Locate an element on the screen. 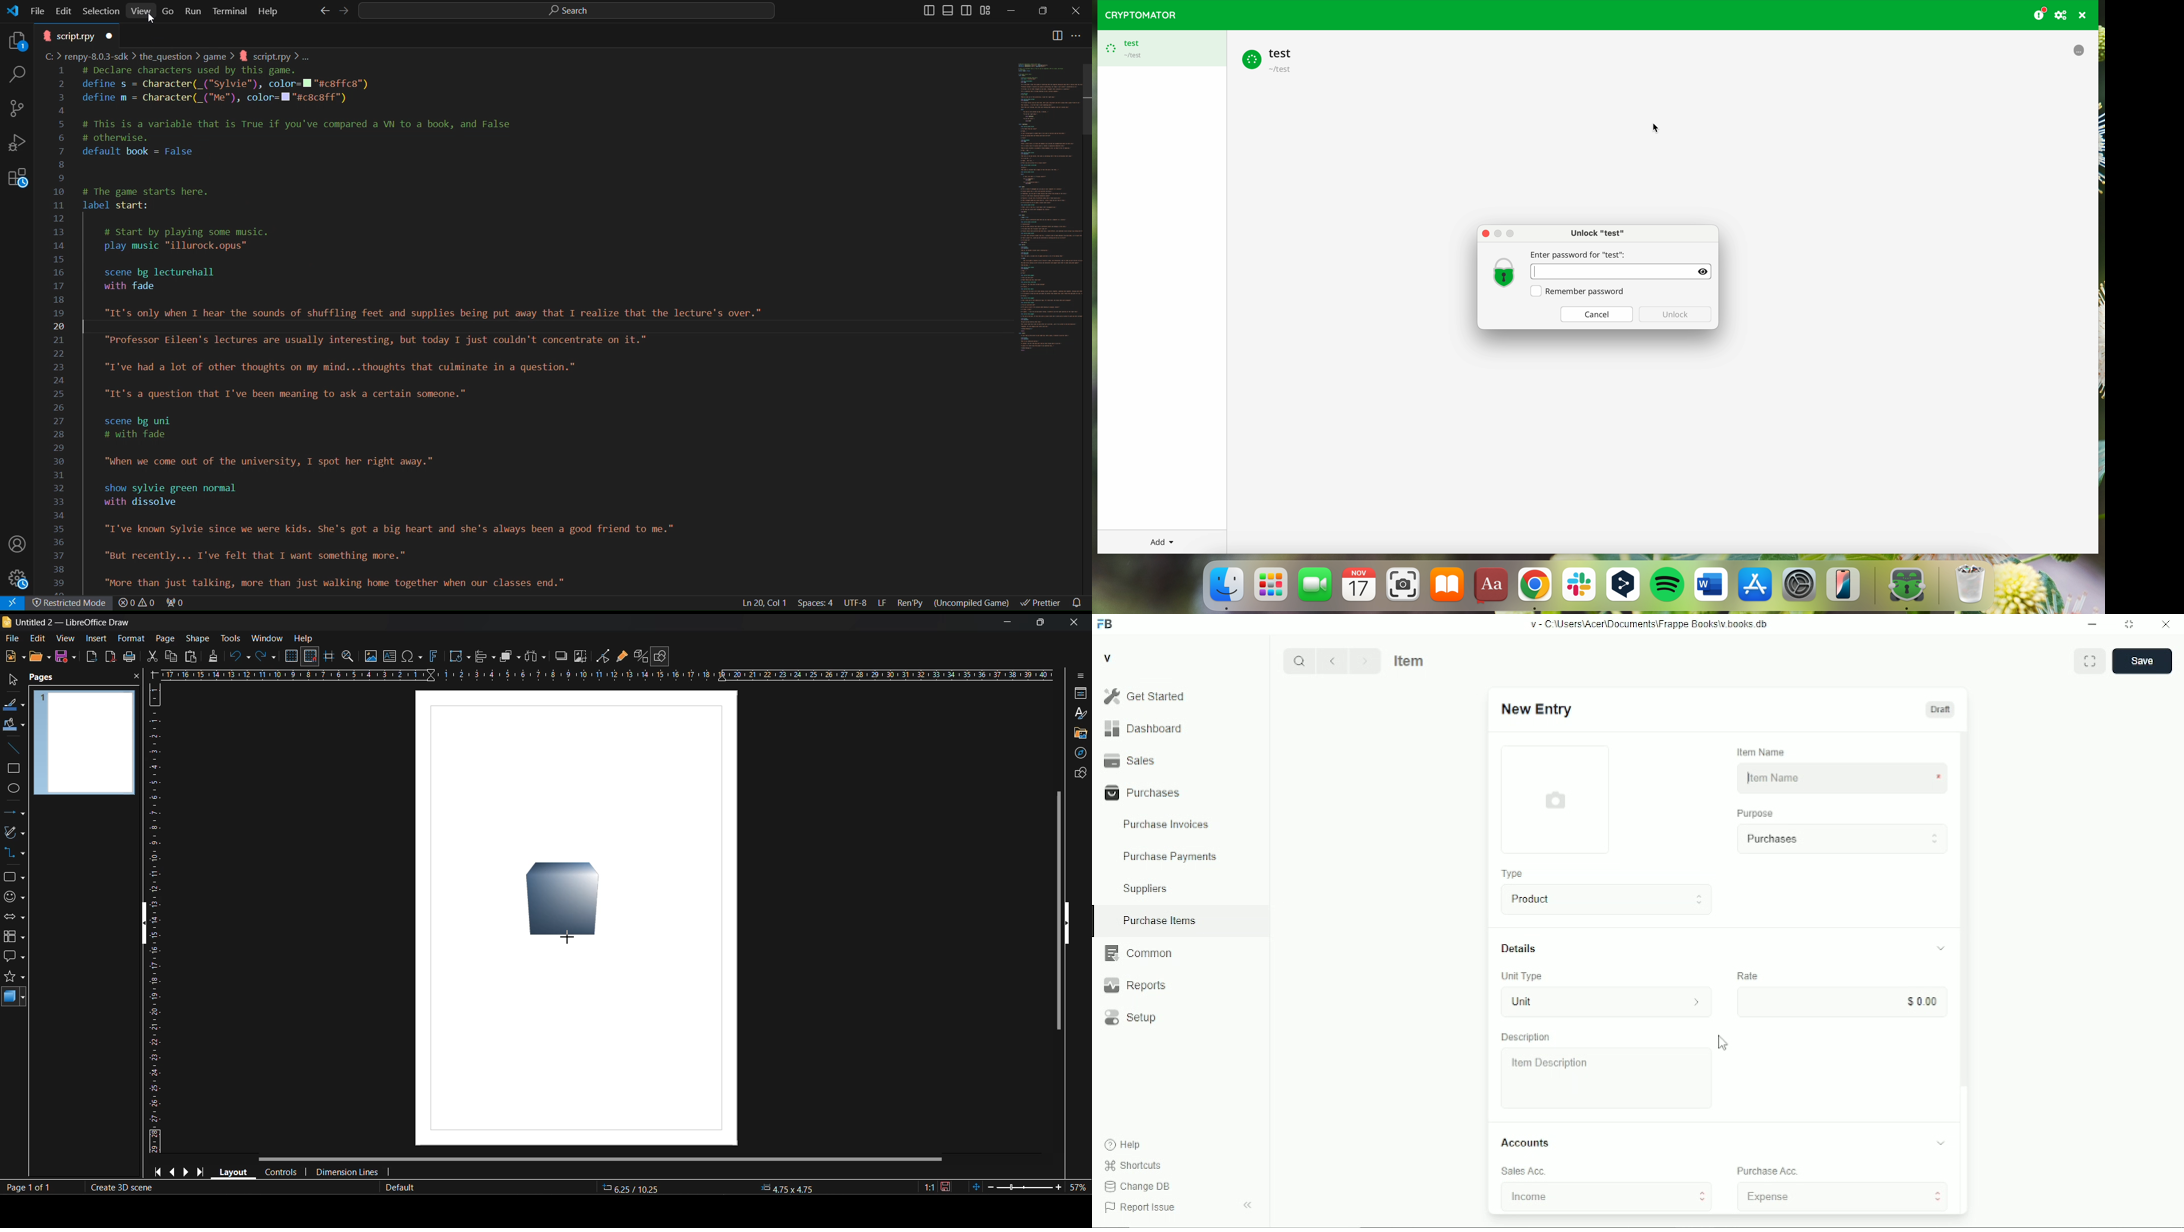 Image resolution: width=2184 pixels, height=1232 pixels. change DB is located at coordinates (1137, 1186).